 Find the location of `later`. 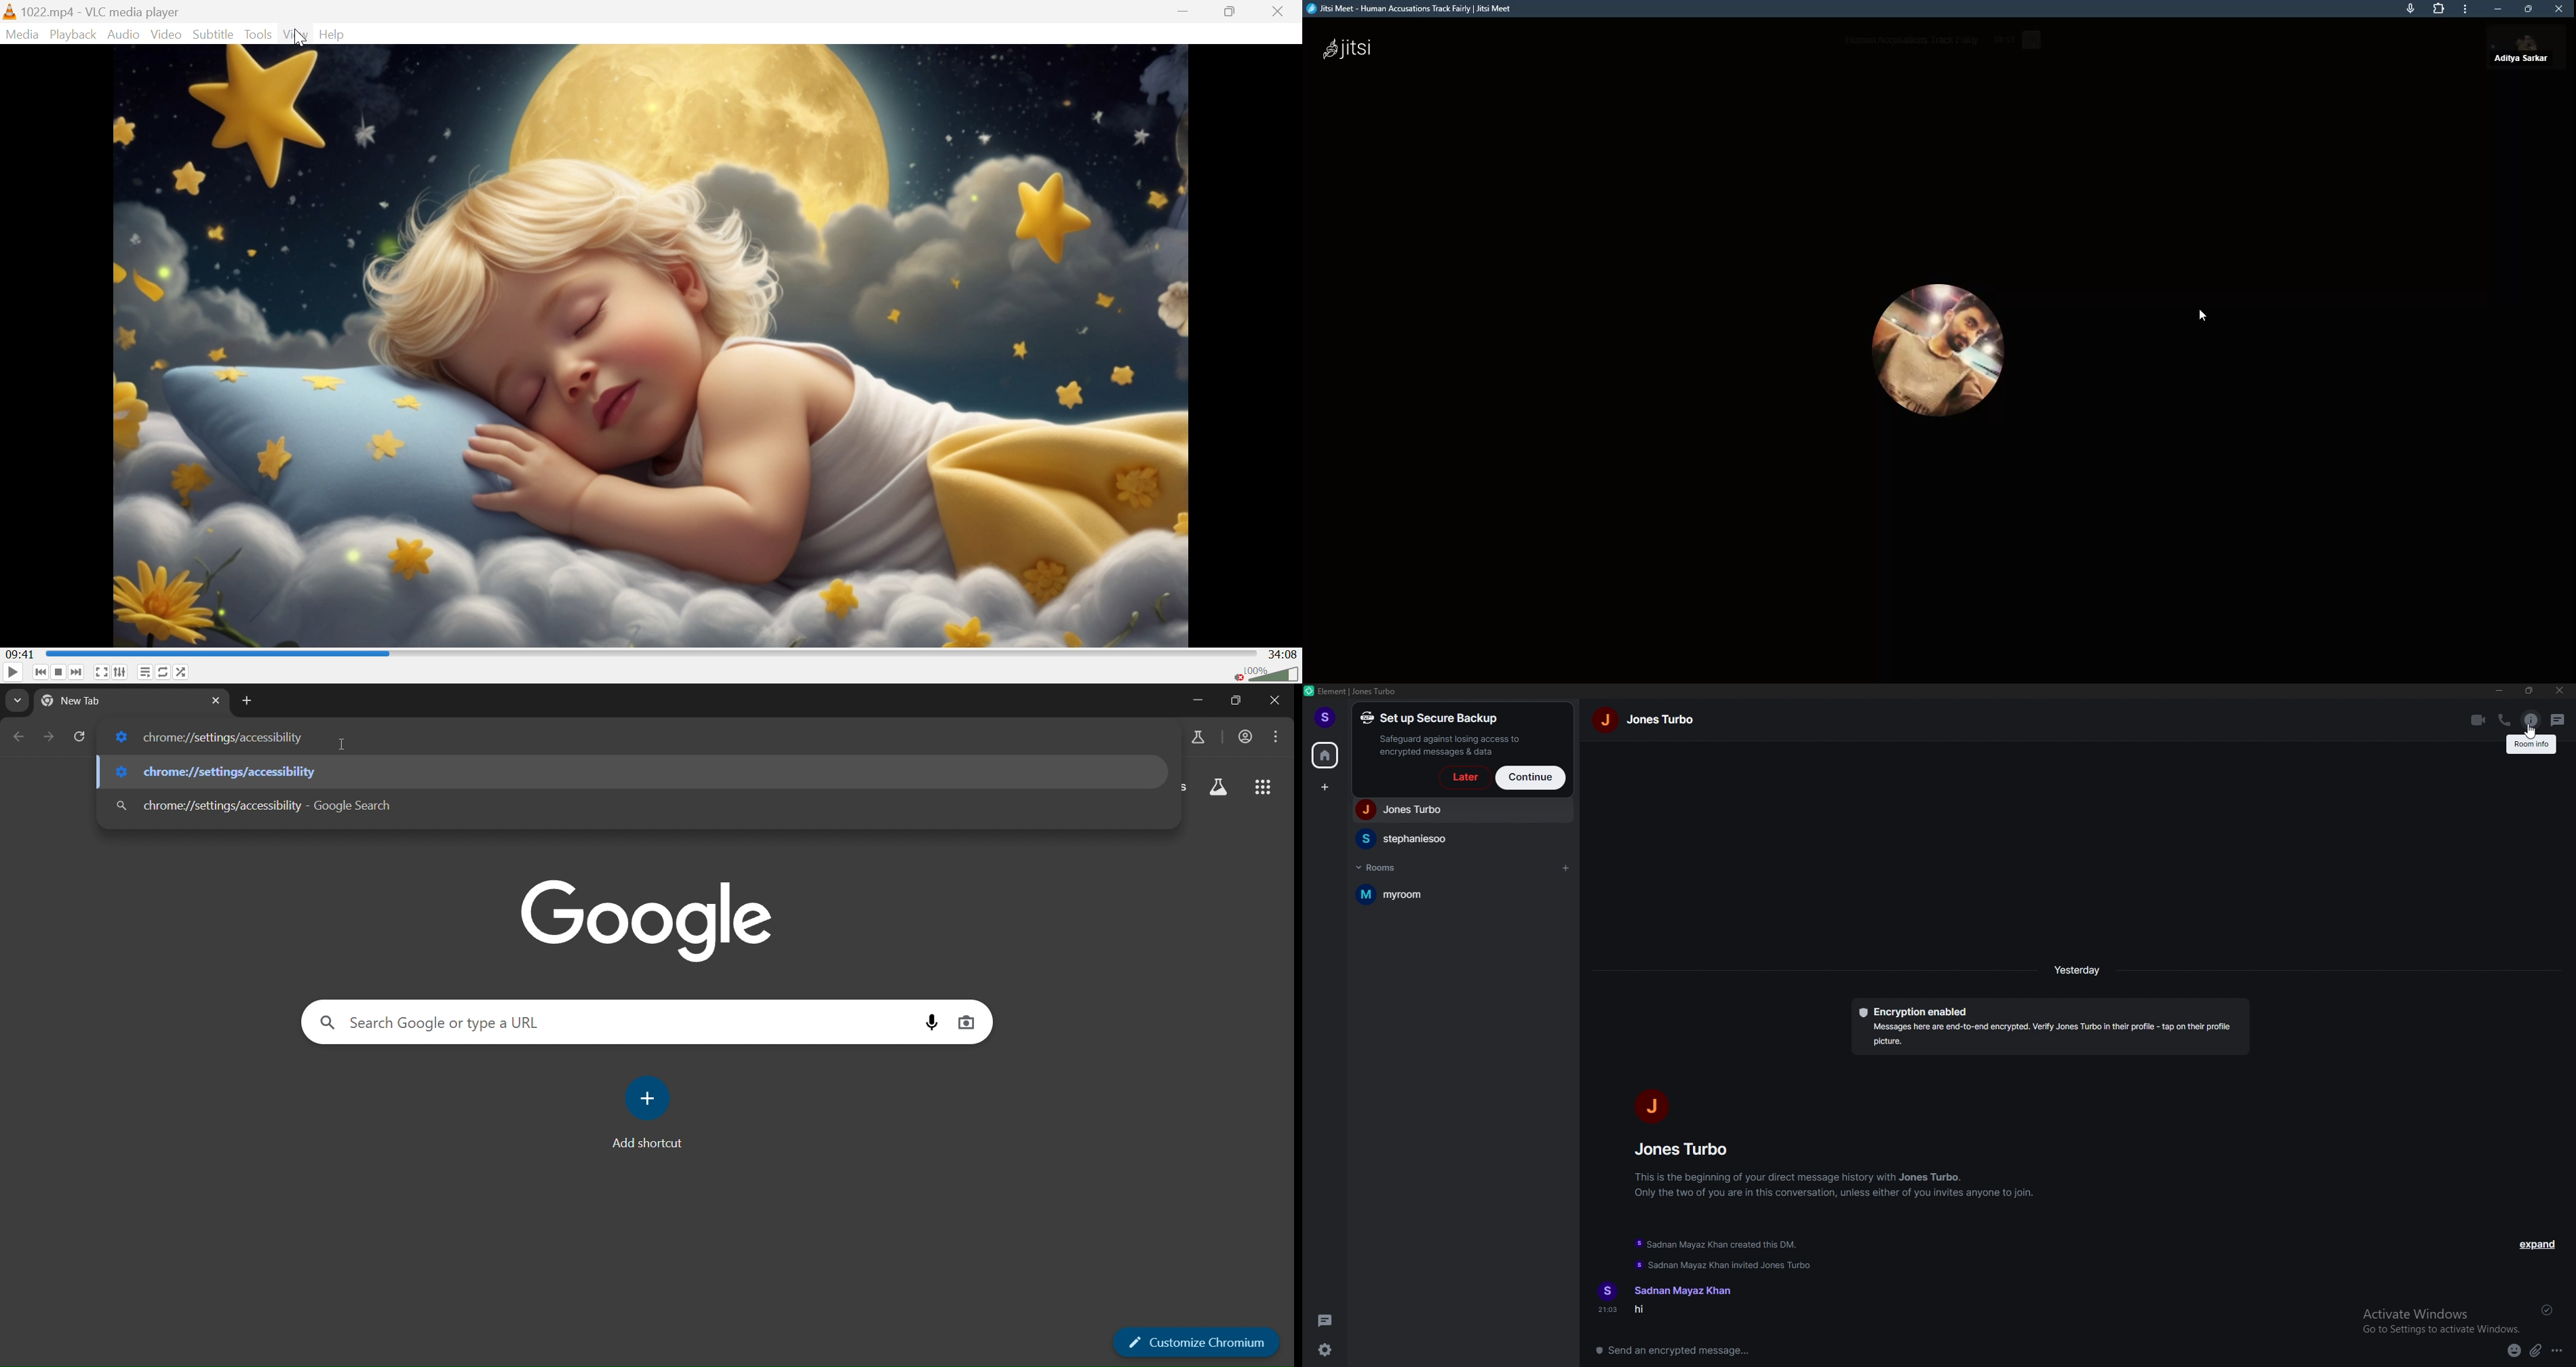

later is located at coordinates (1463, 778).